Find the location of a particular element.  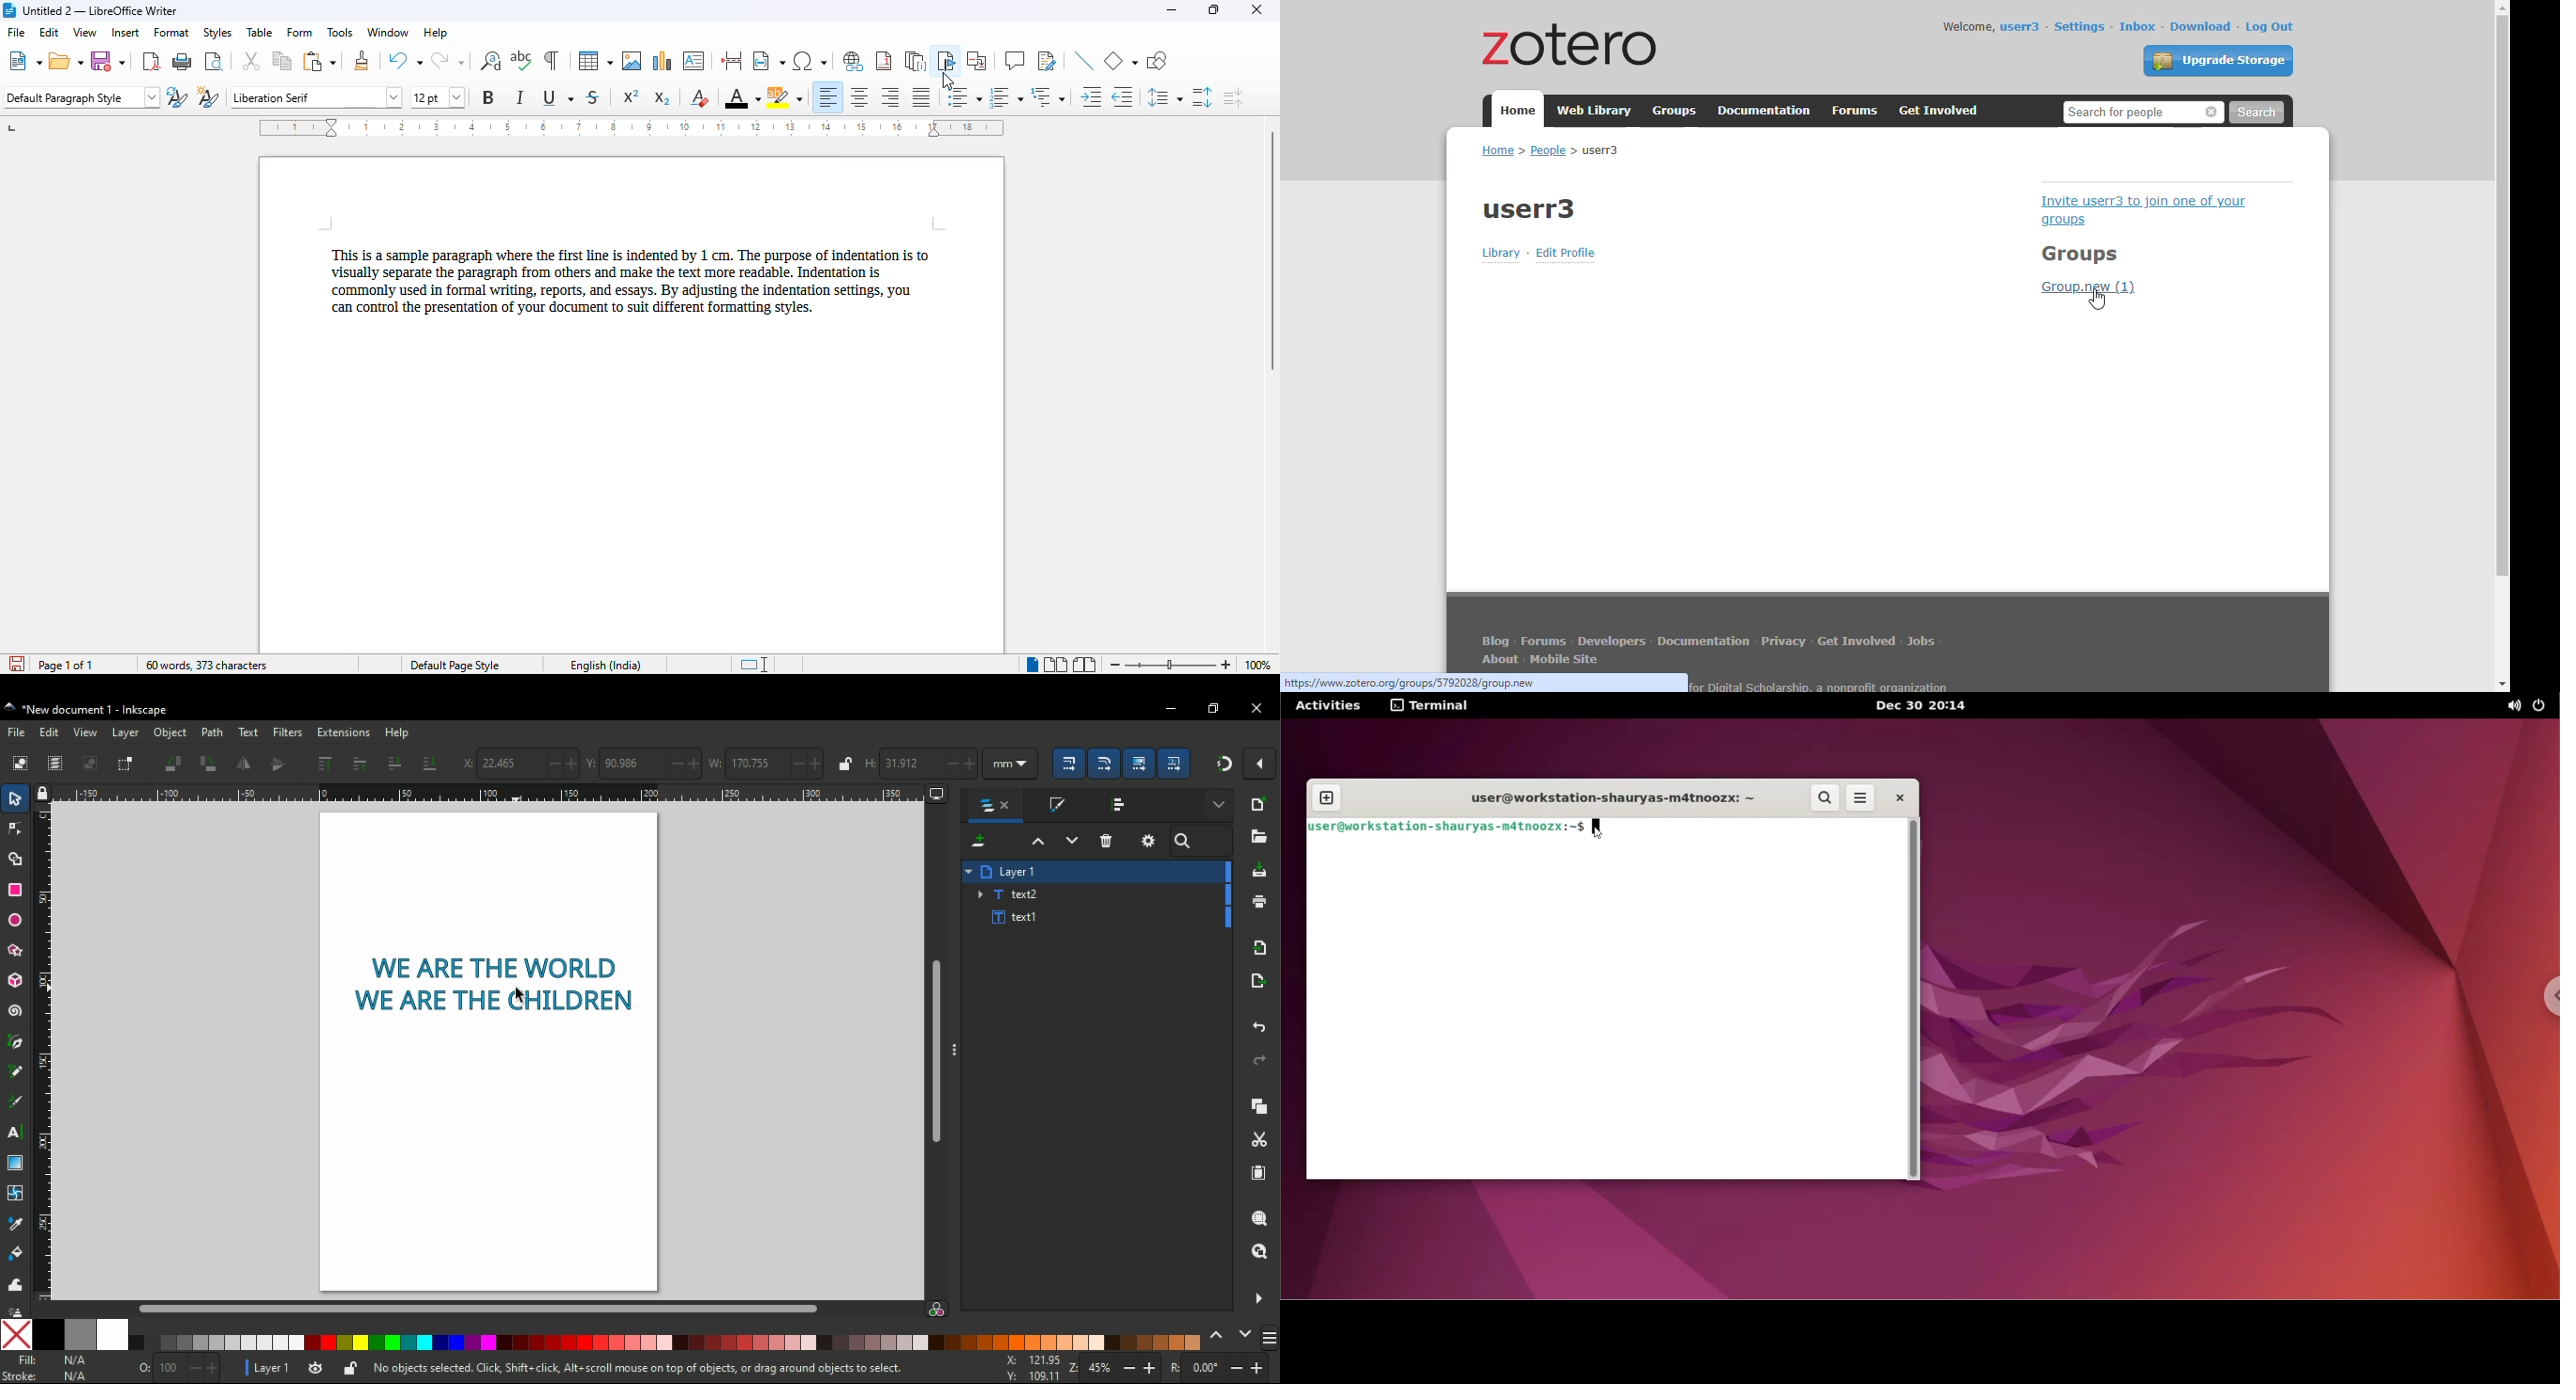

lower selection one step is located at coordinates (1072, 841).